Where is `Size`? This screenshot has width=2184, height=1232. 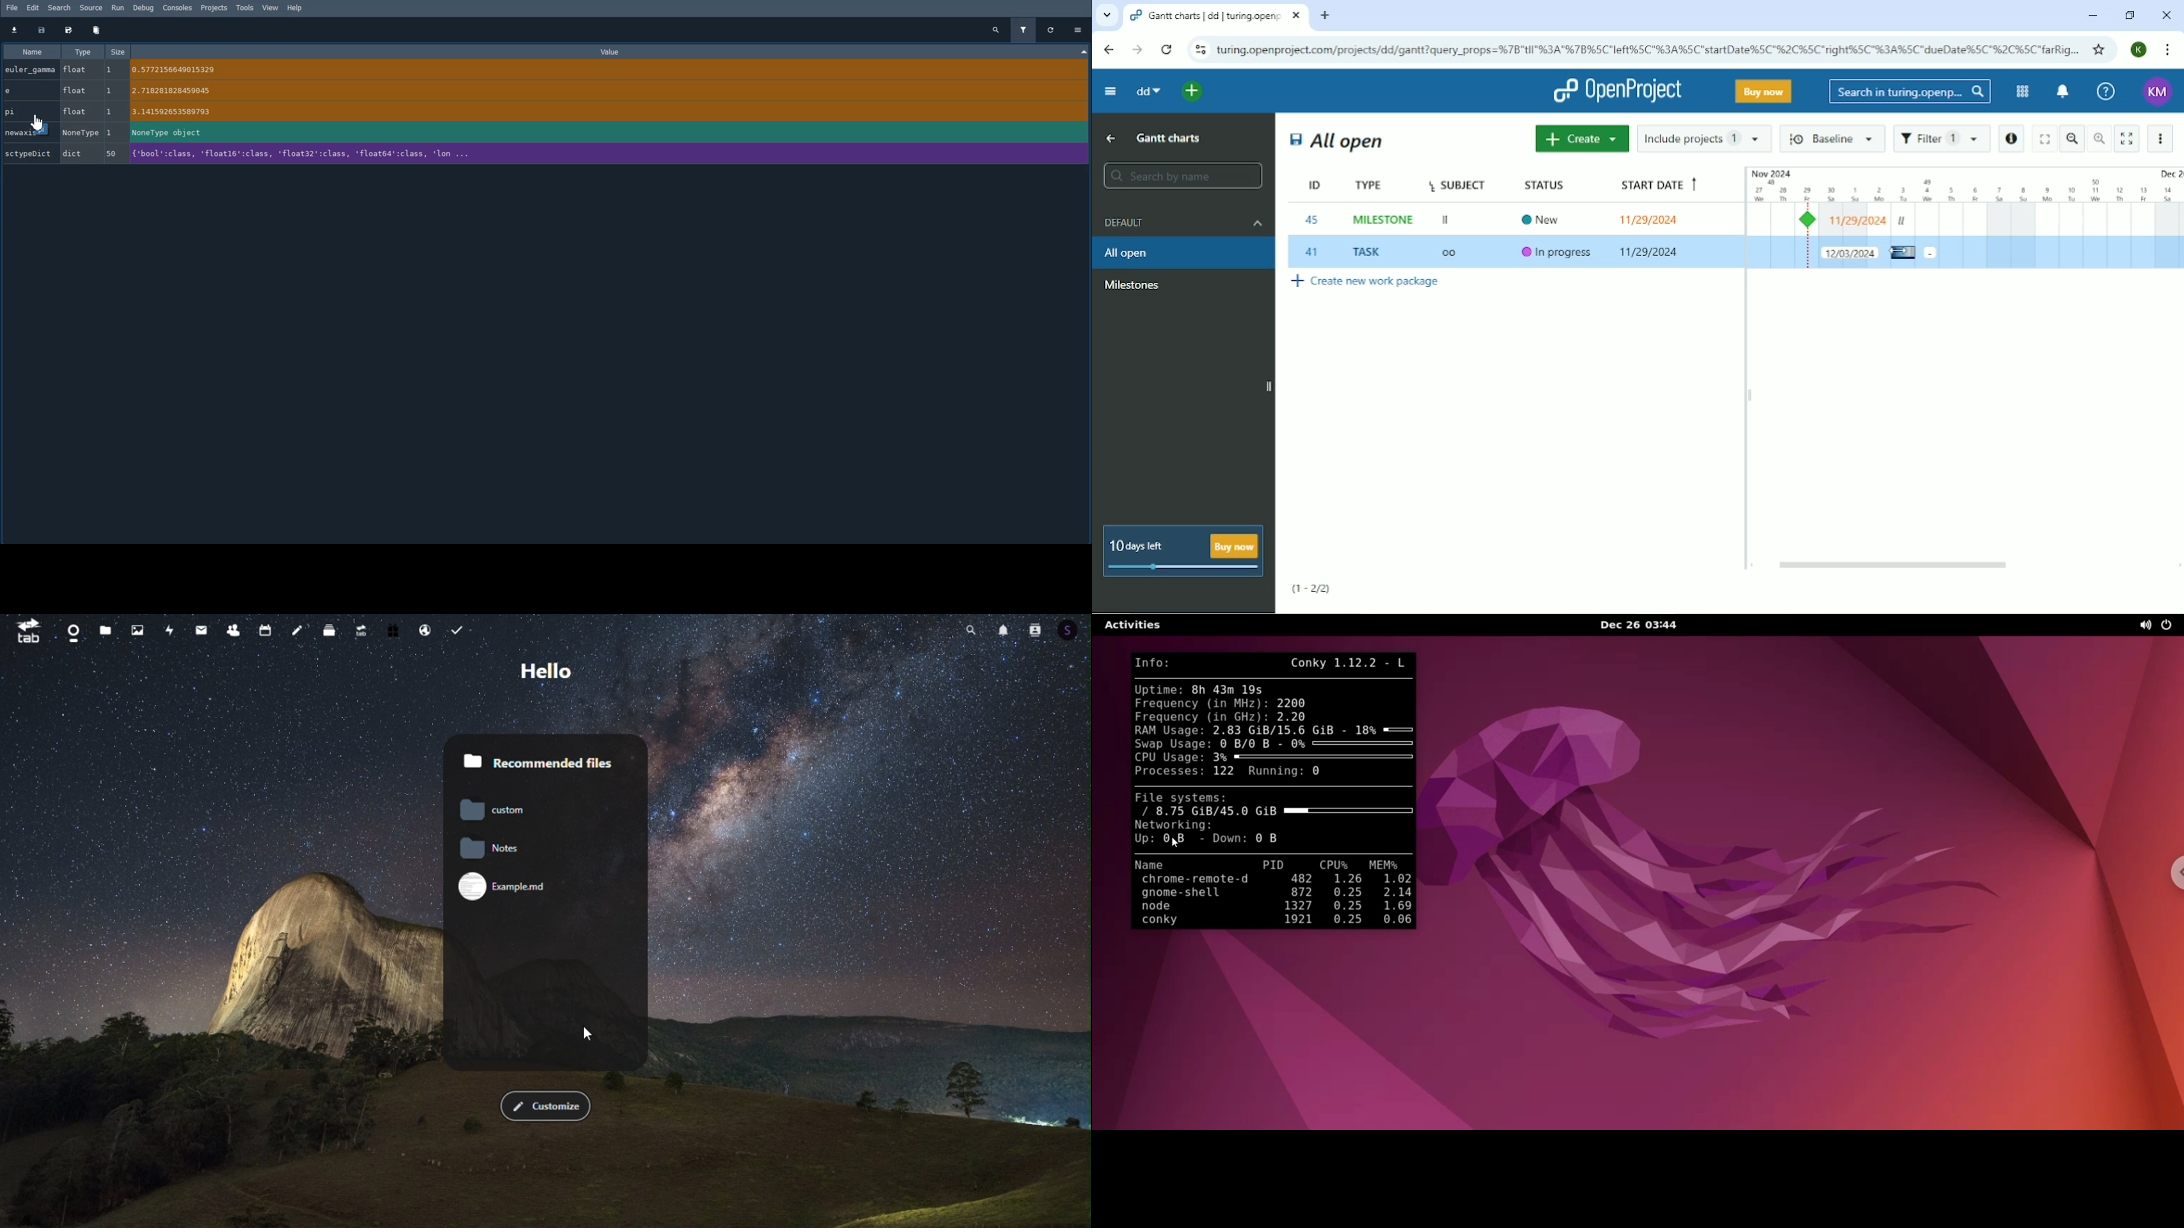 Size is located at coordinates (119, 51).